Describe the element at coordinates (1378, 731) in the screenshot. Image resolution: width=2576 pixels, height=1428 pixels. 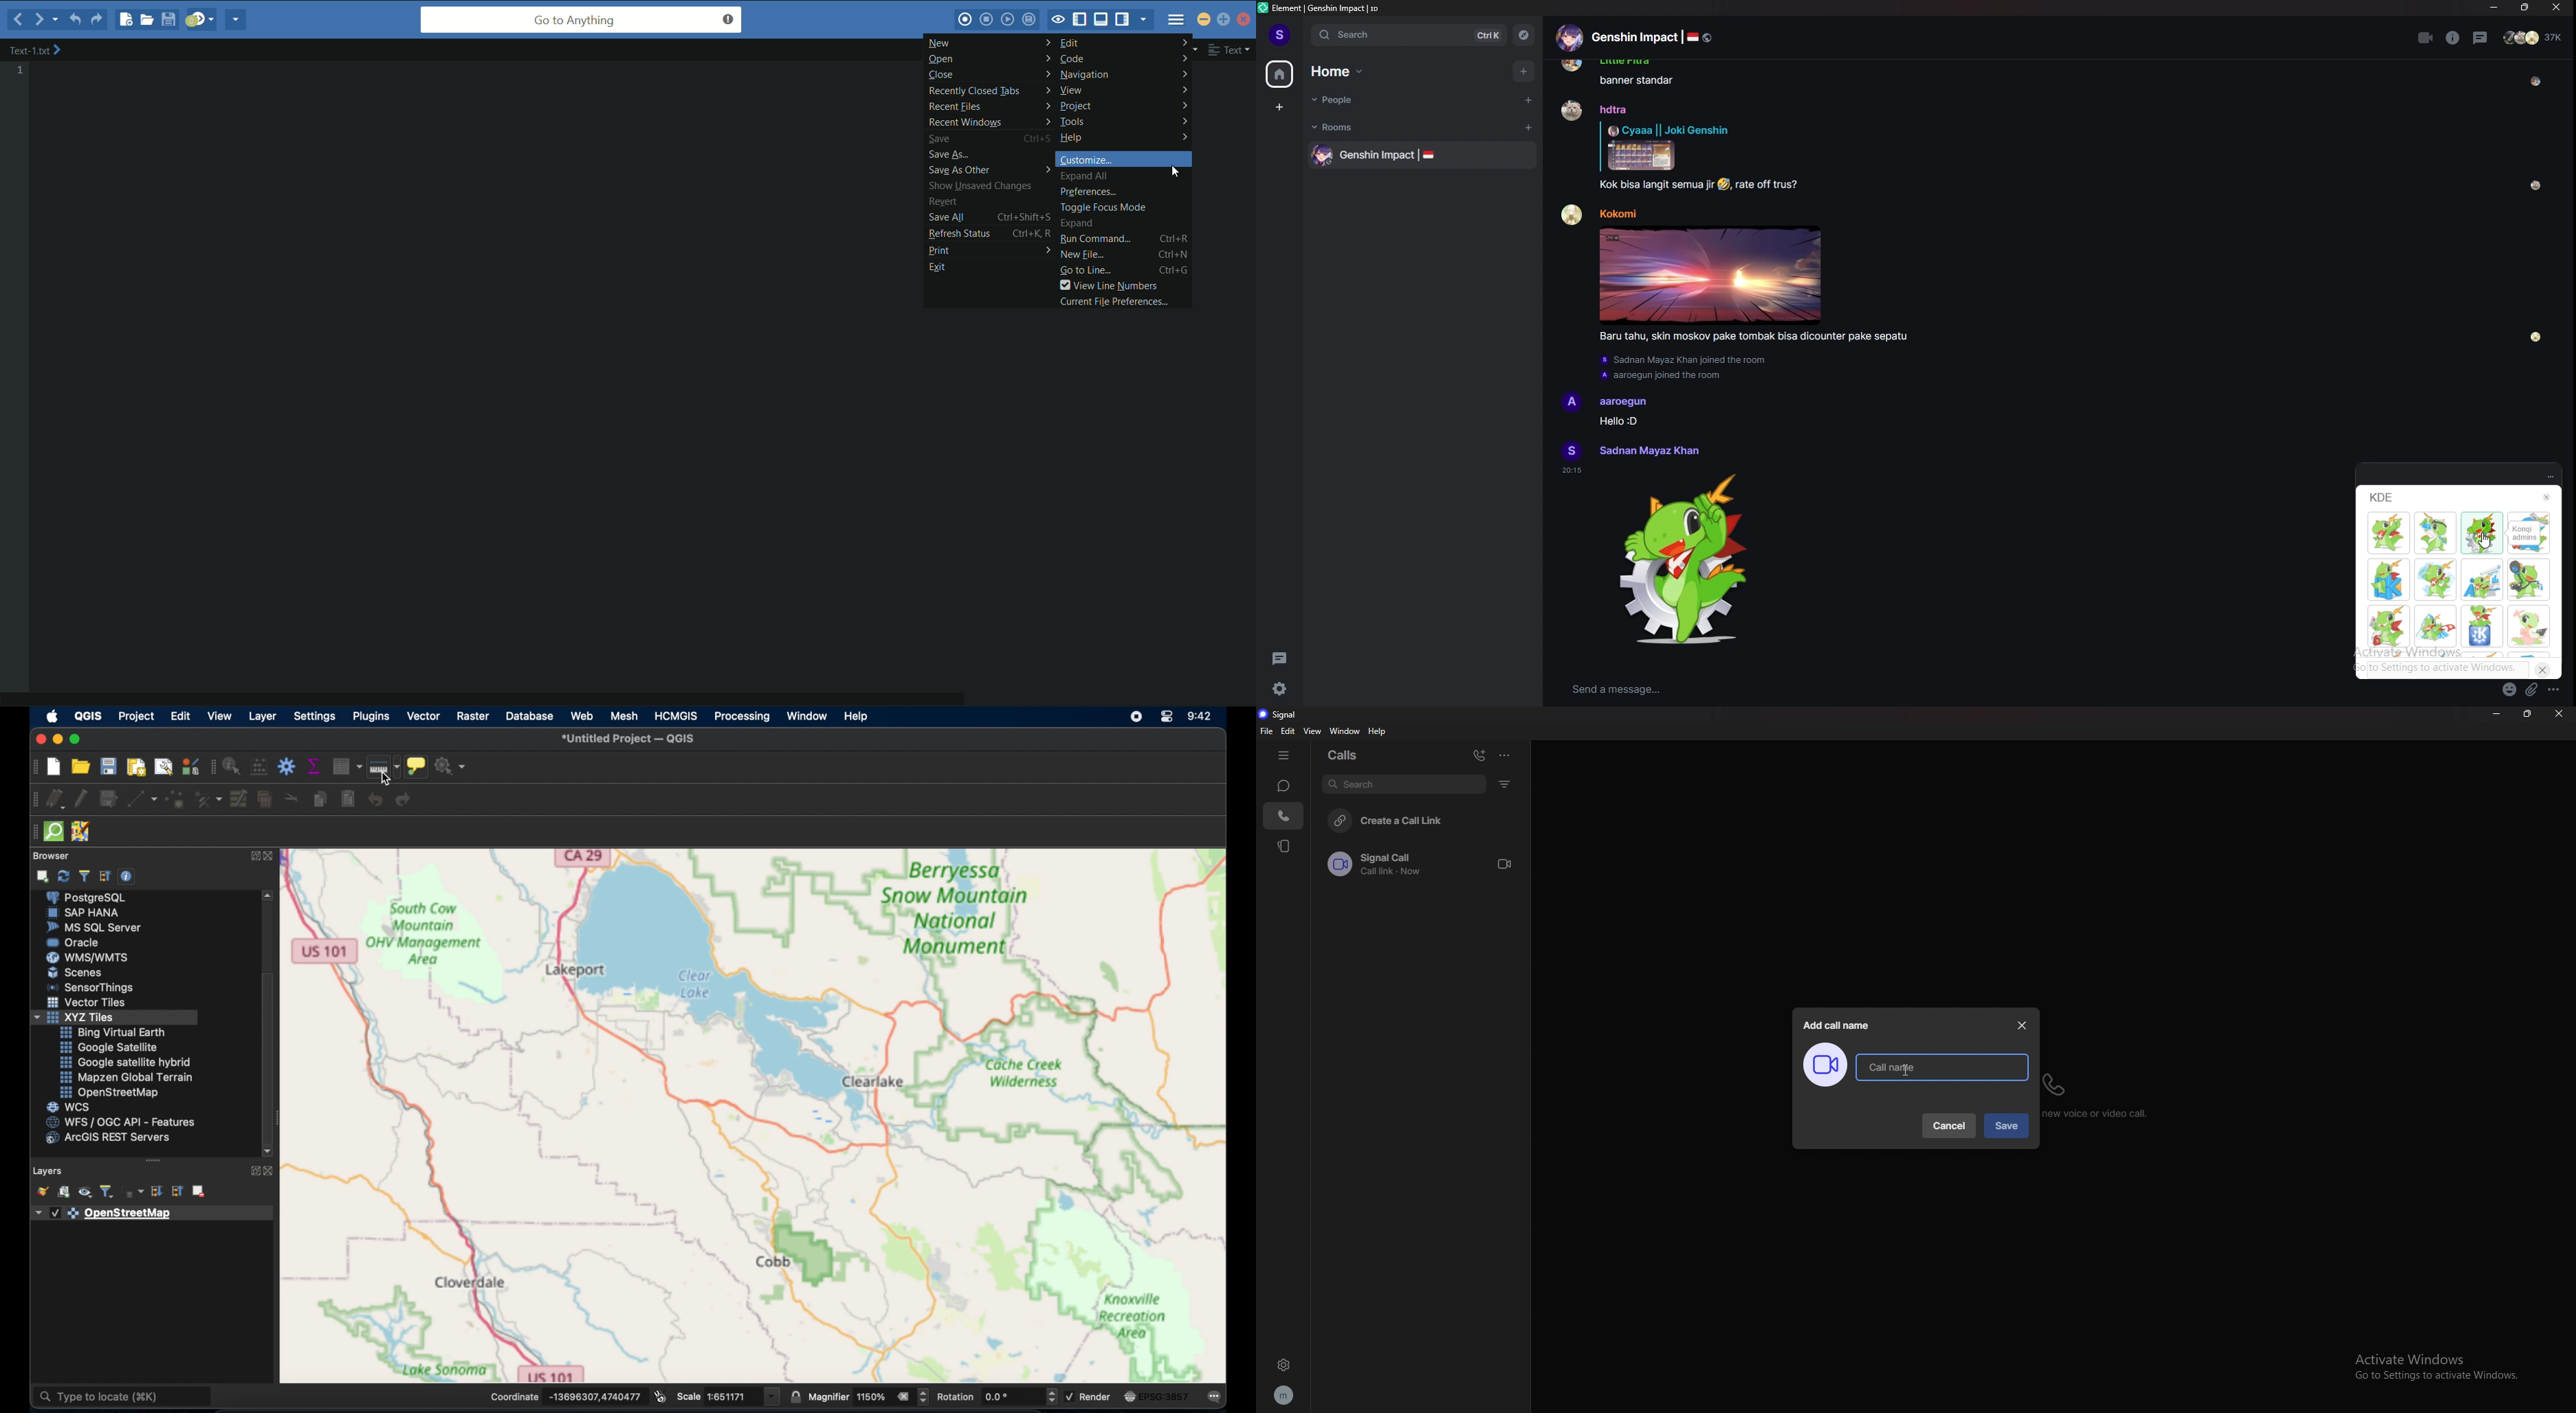
I see `help` at that location.